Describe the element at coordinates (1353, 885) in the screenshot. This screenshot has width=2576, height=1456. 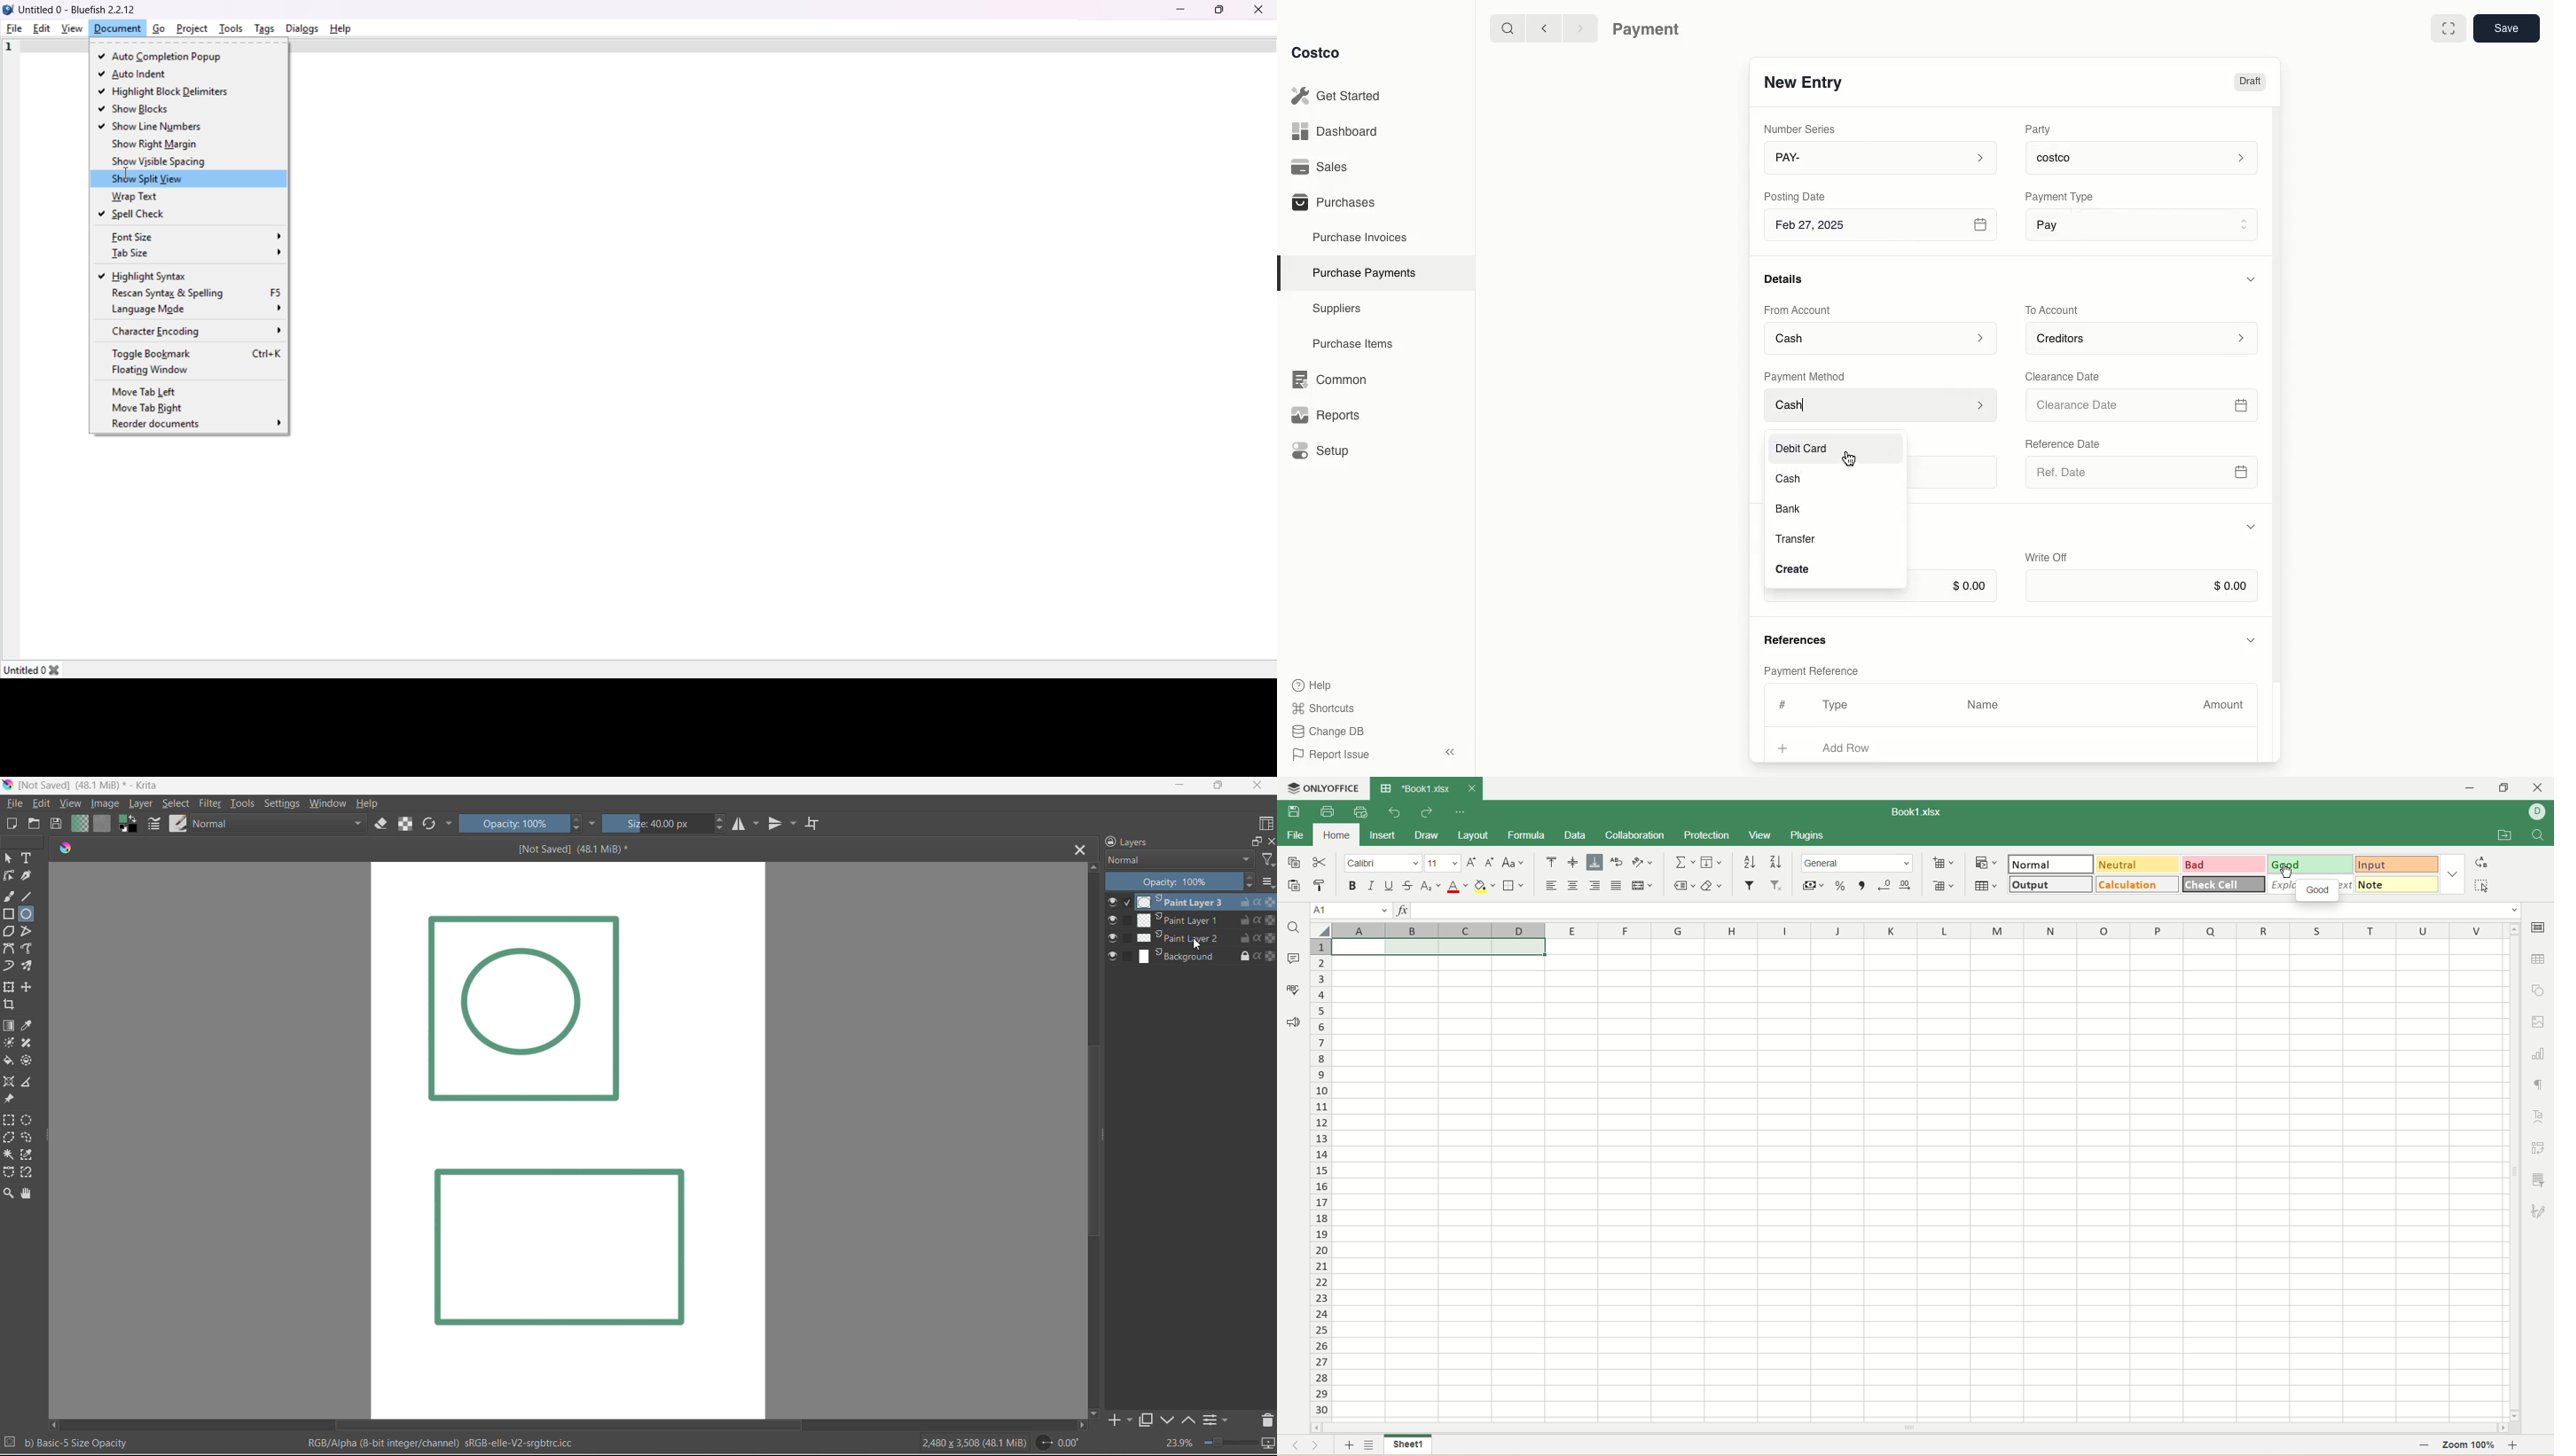
I see `bold` at that location.